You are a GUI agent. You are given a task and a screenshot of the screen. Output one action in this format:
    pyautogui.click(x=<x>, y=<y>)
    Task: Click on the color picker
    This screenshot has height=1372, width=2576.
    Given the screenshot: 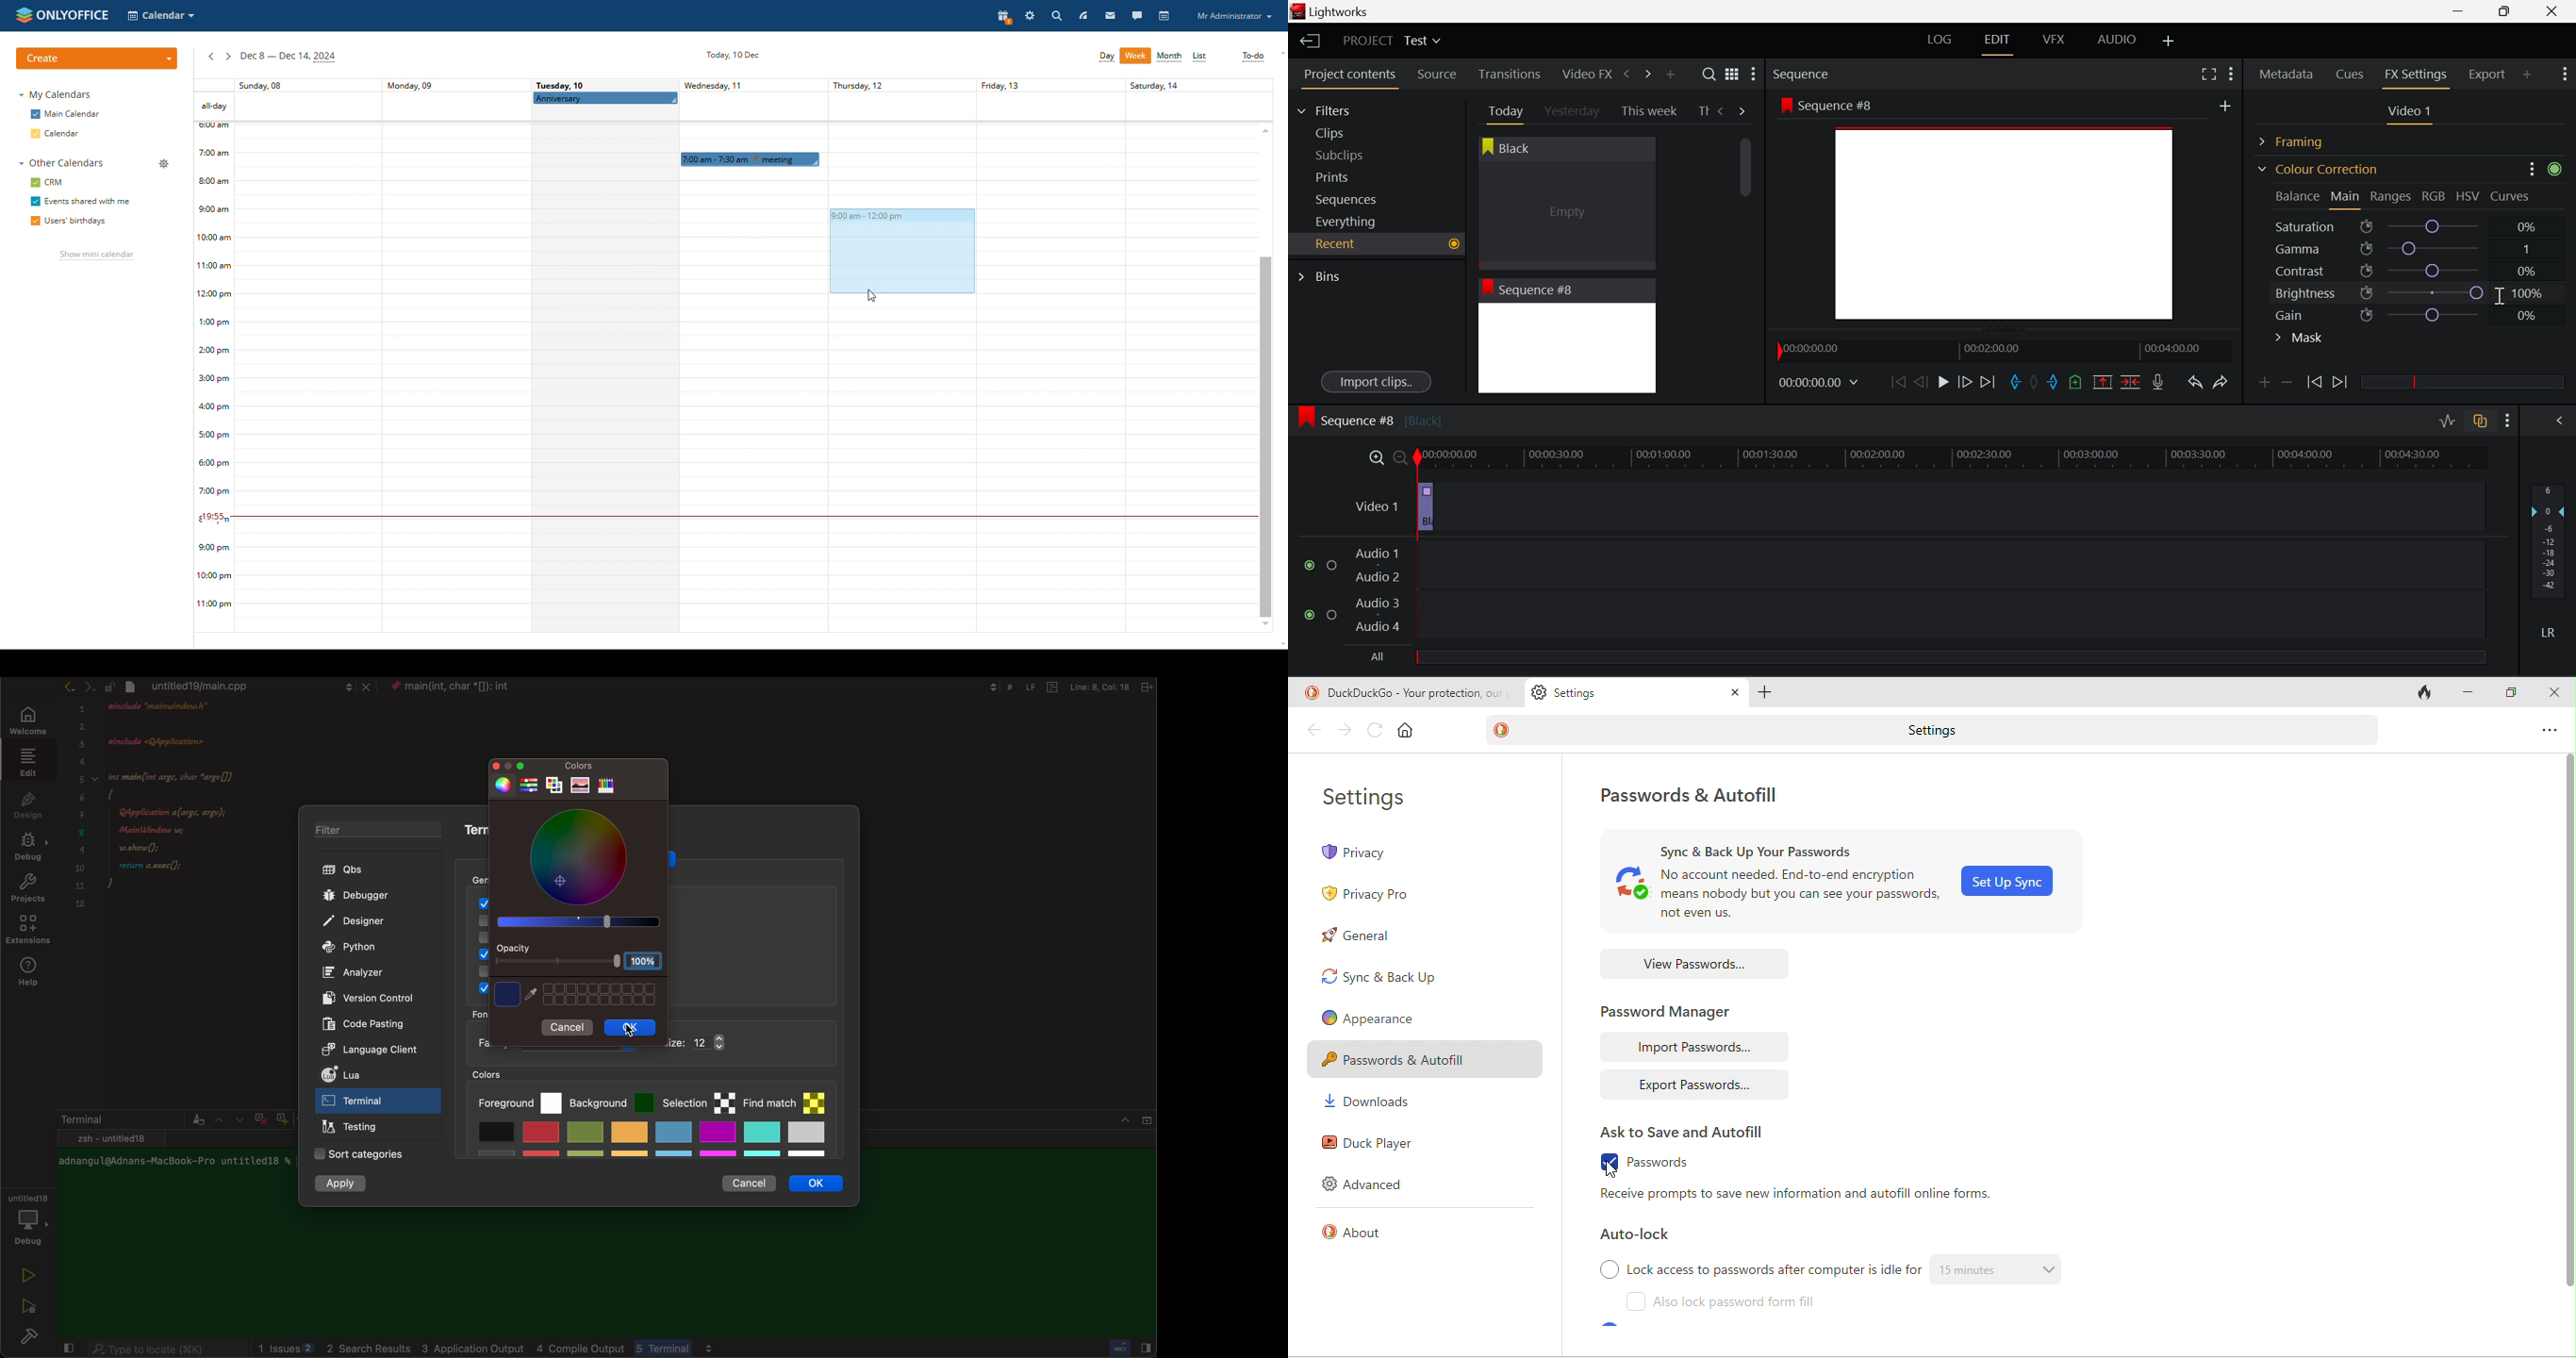 What is the action you would take?
    pyautogui.click(x=578, y=870)
    